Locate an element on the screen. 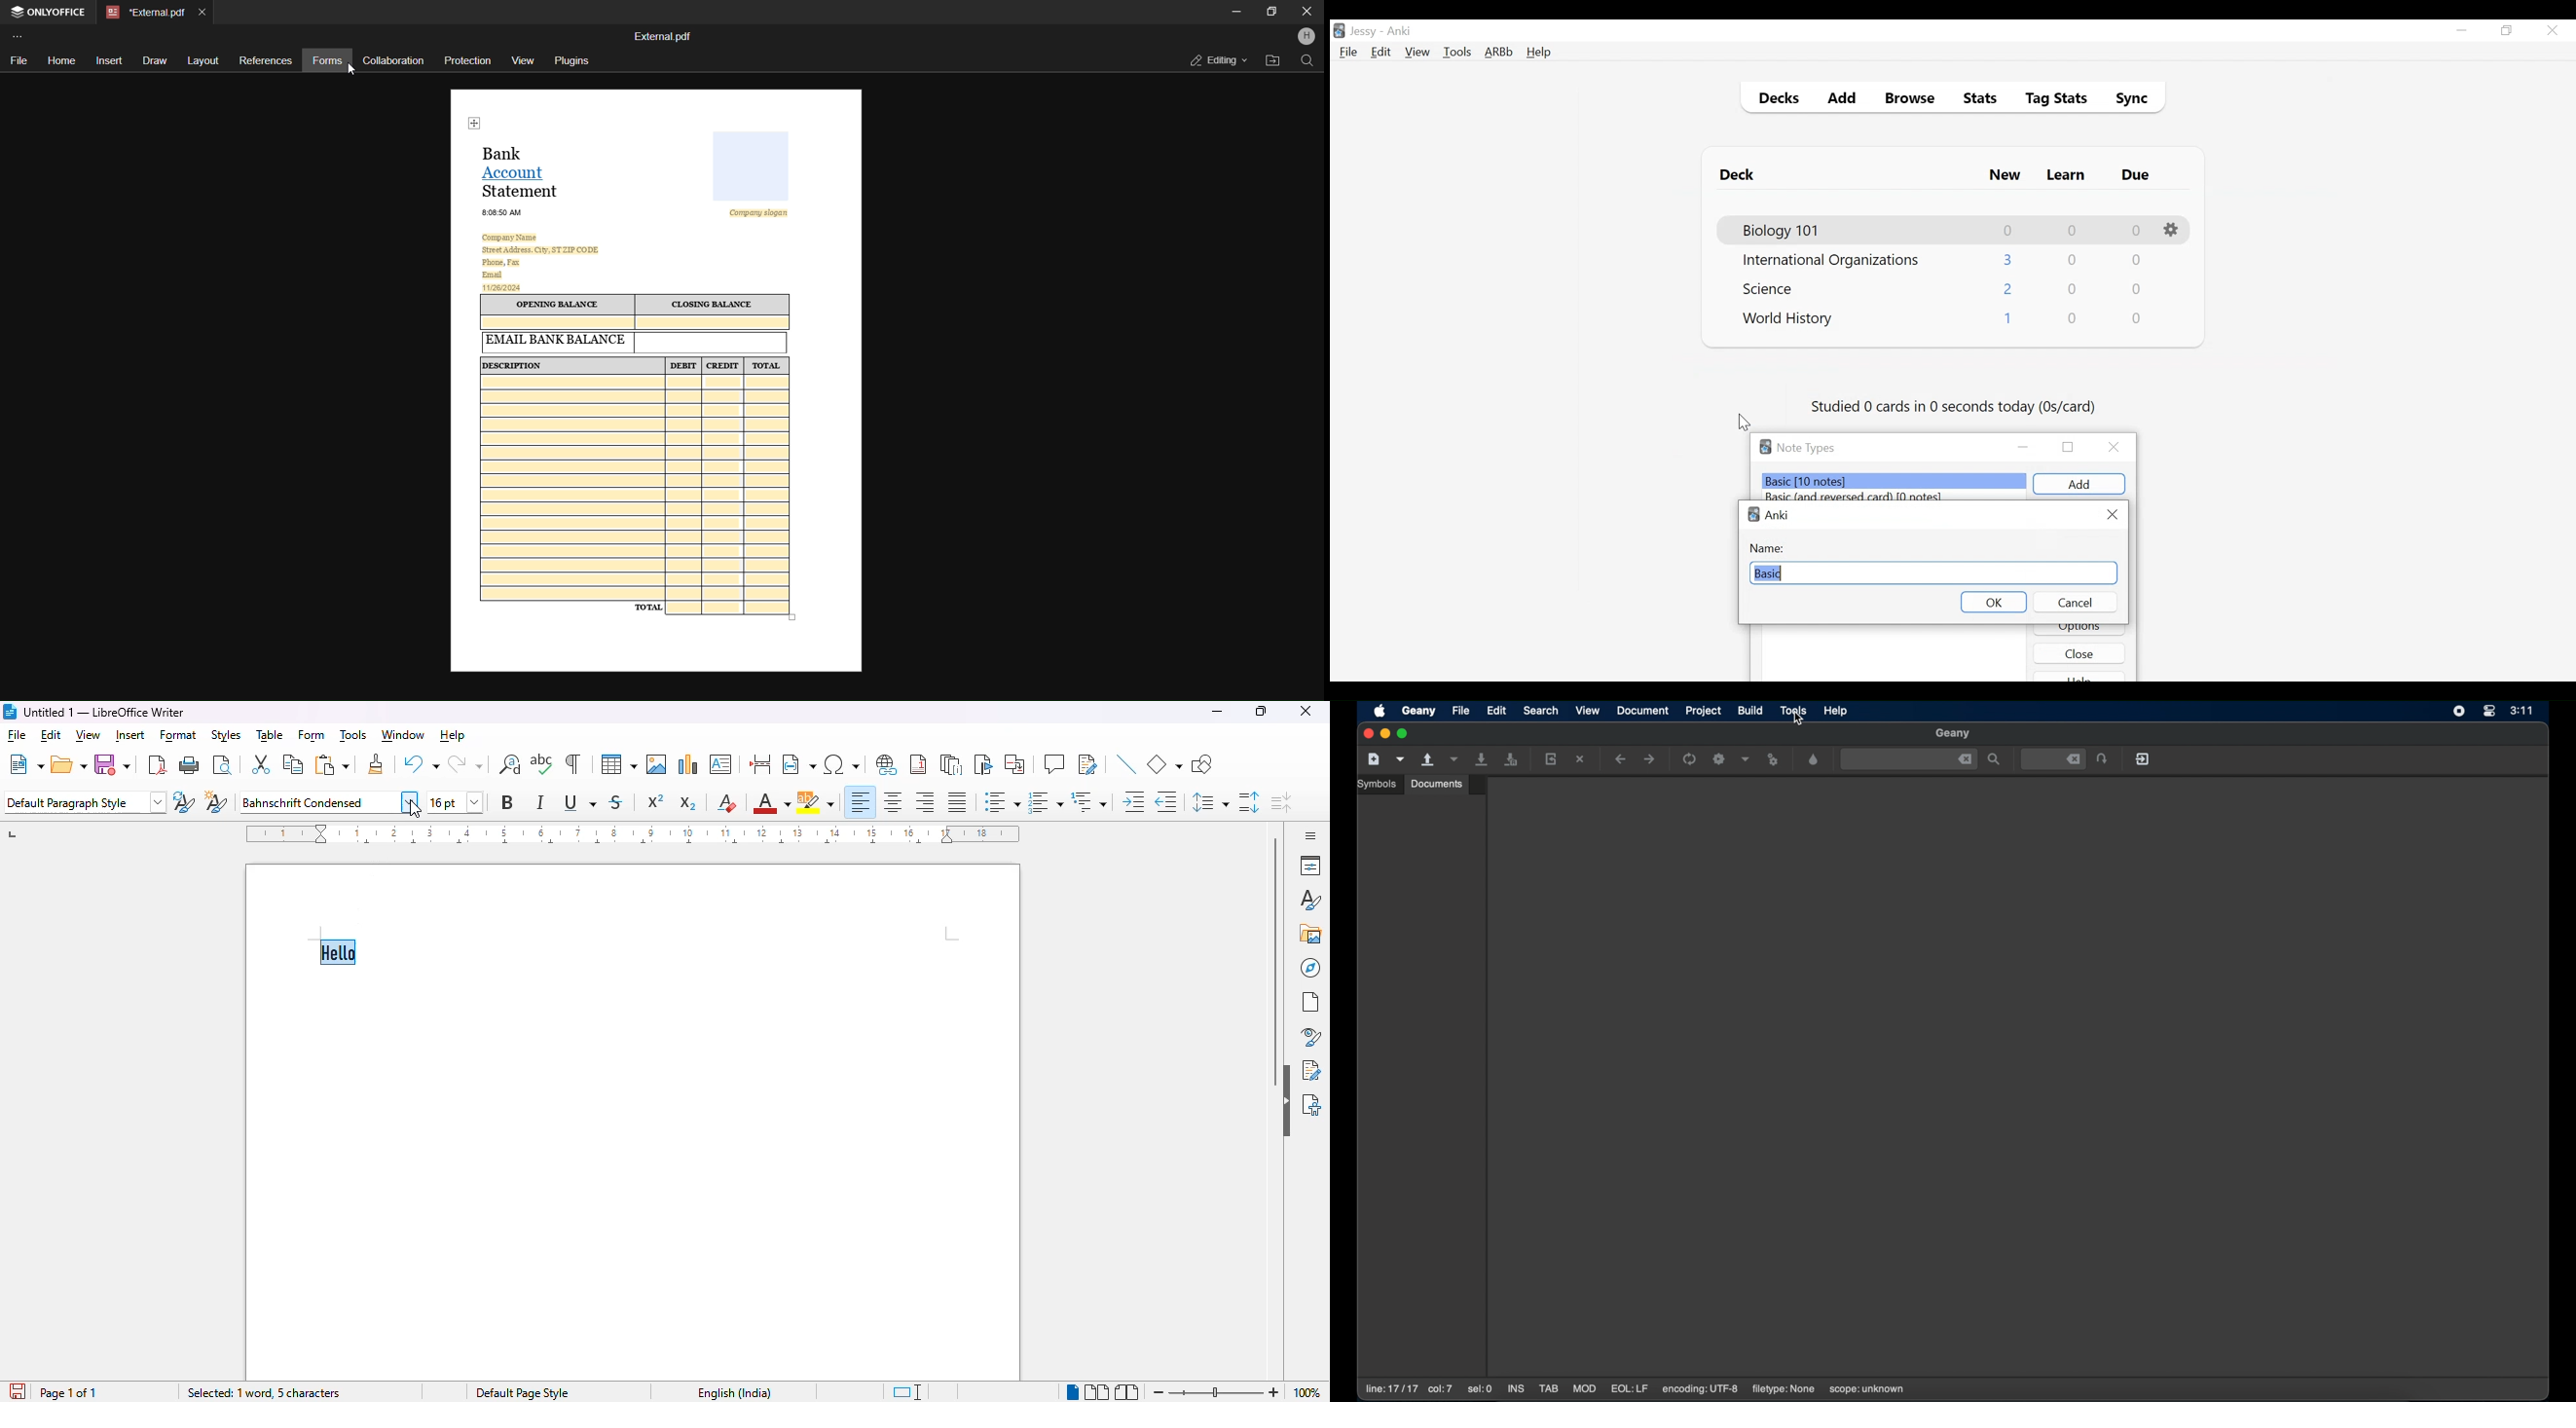  Basic (number of notes) is located at coordinates (1895, 481).